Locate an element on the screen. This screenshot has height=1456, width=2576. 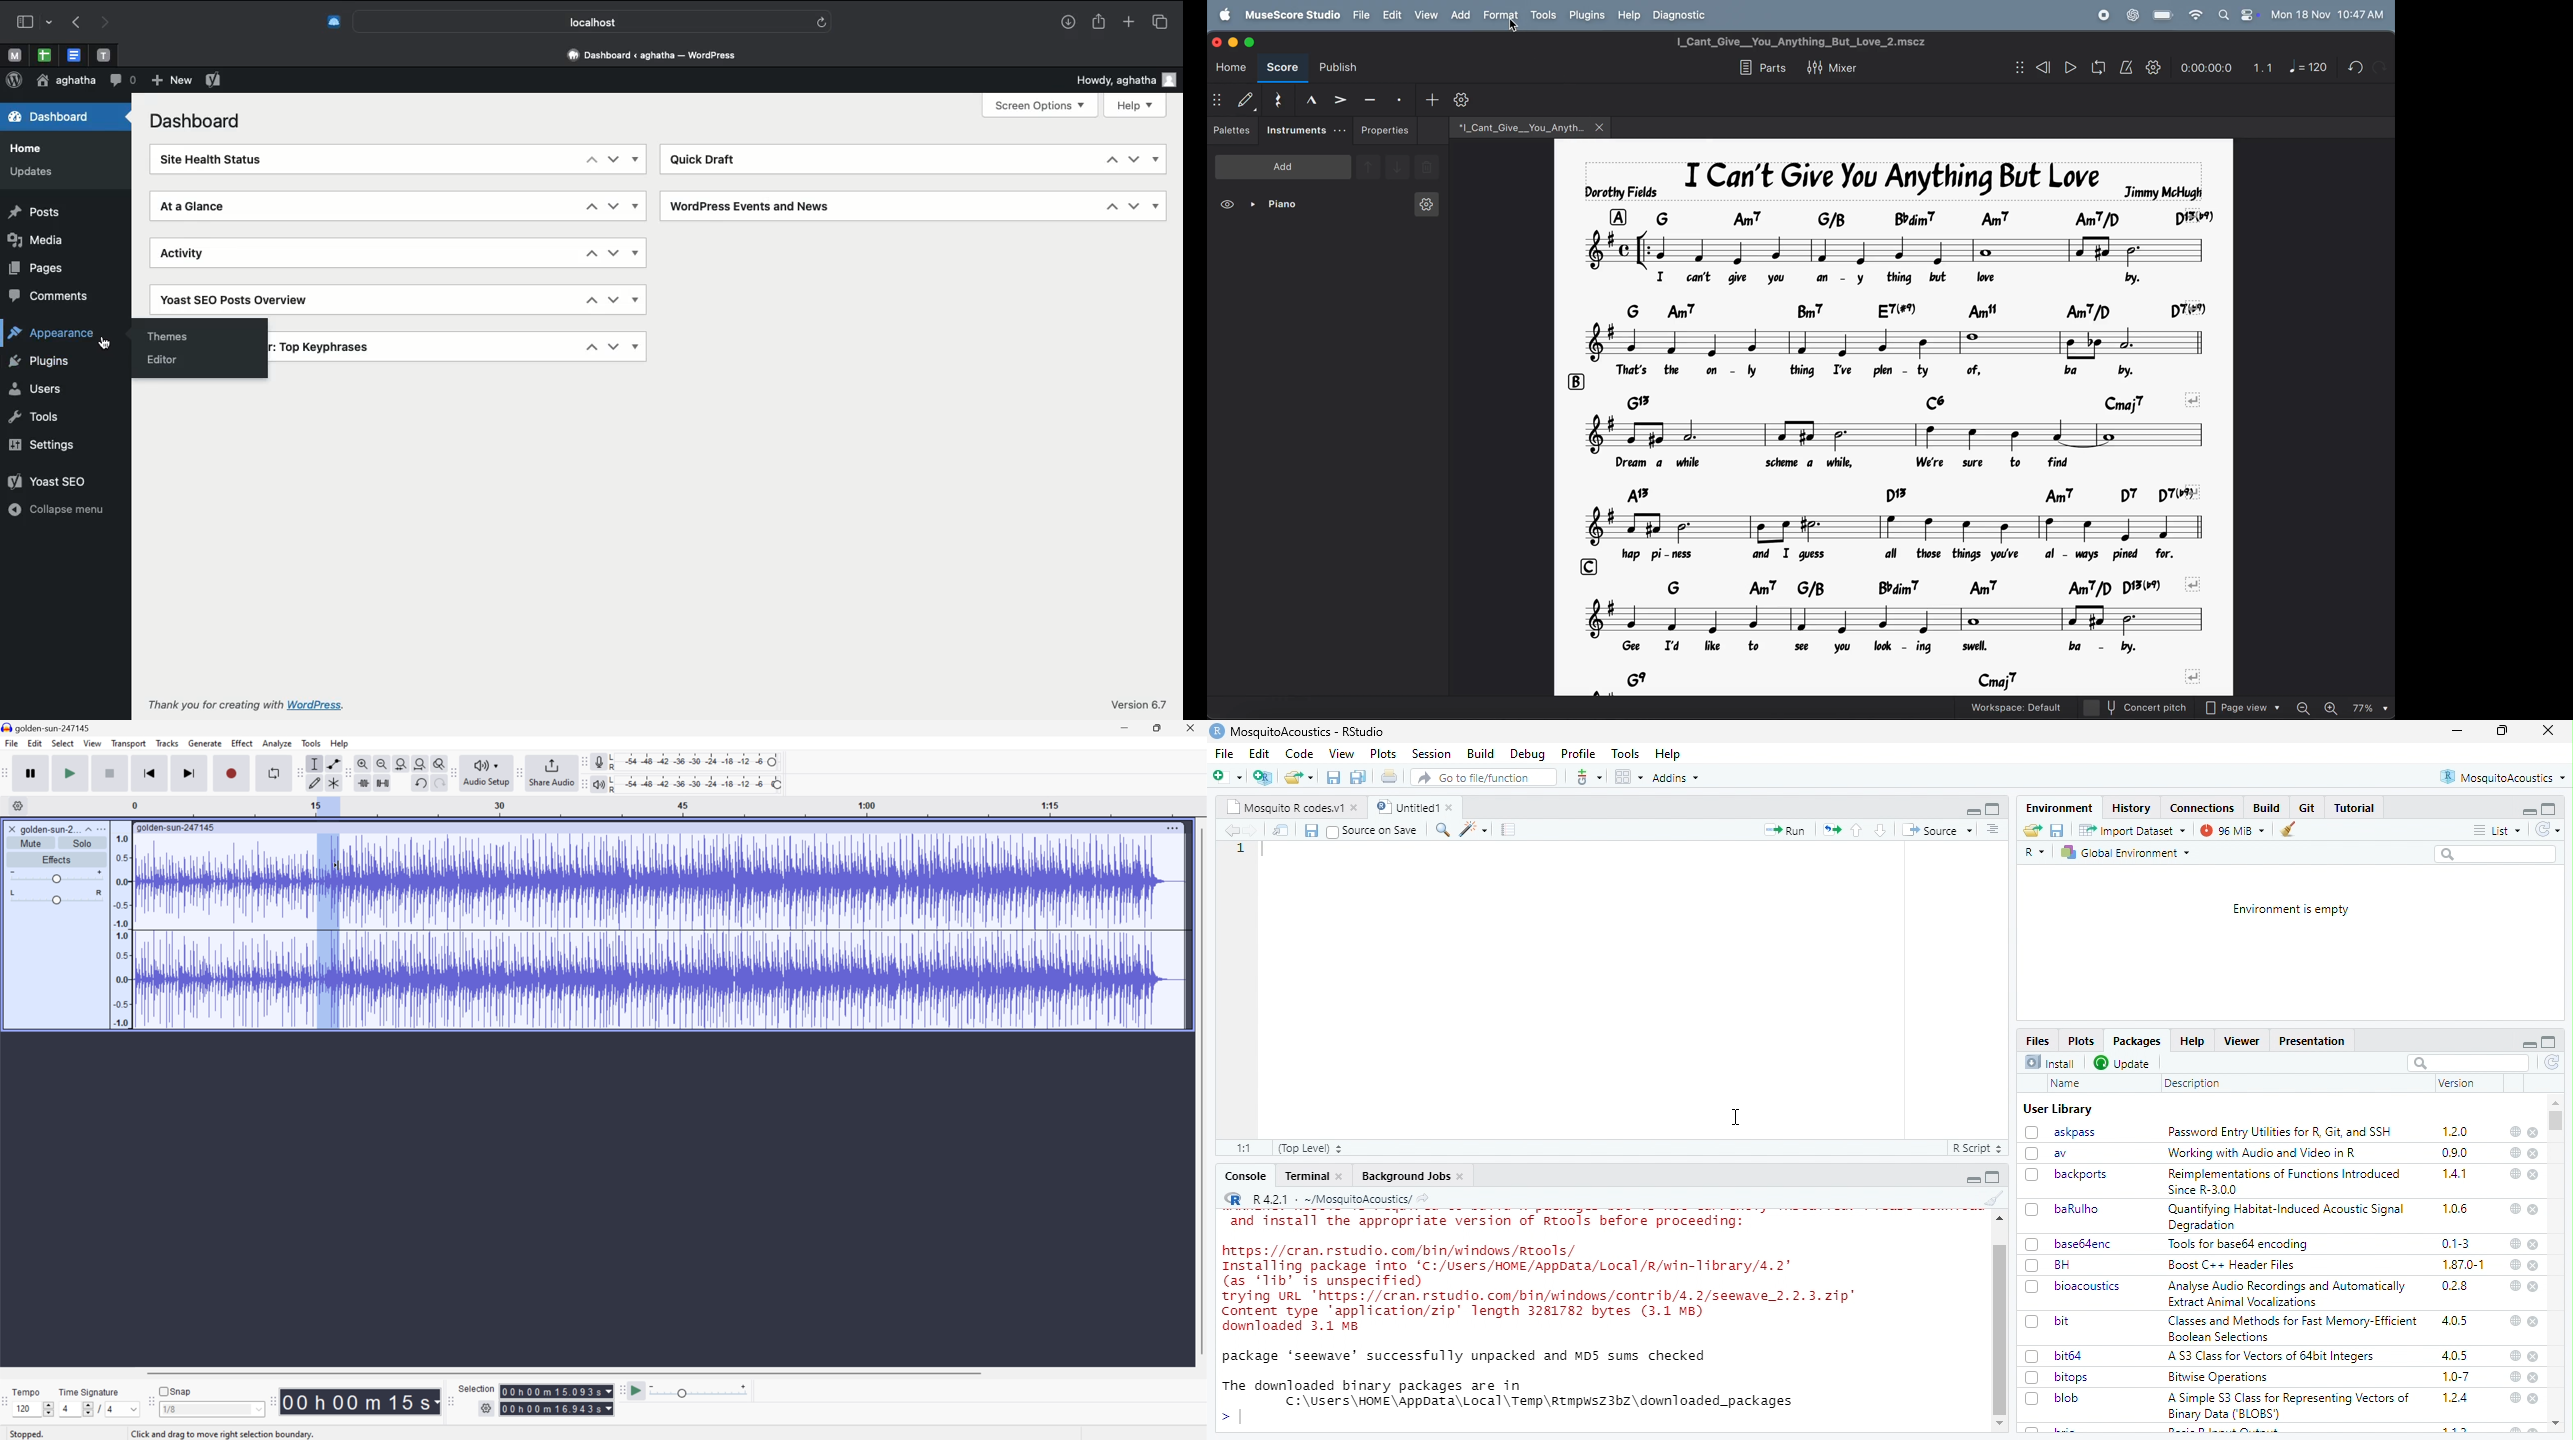
instrument settings is located at coordinates (1425, 207).